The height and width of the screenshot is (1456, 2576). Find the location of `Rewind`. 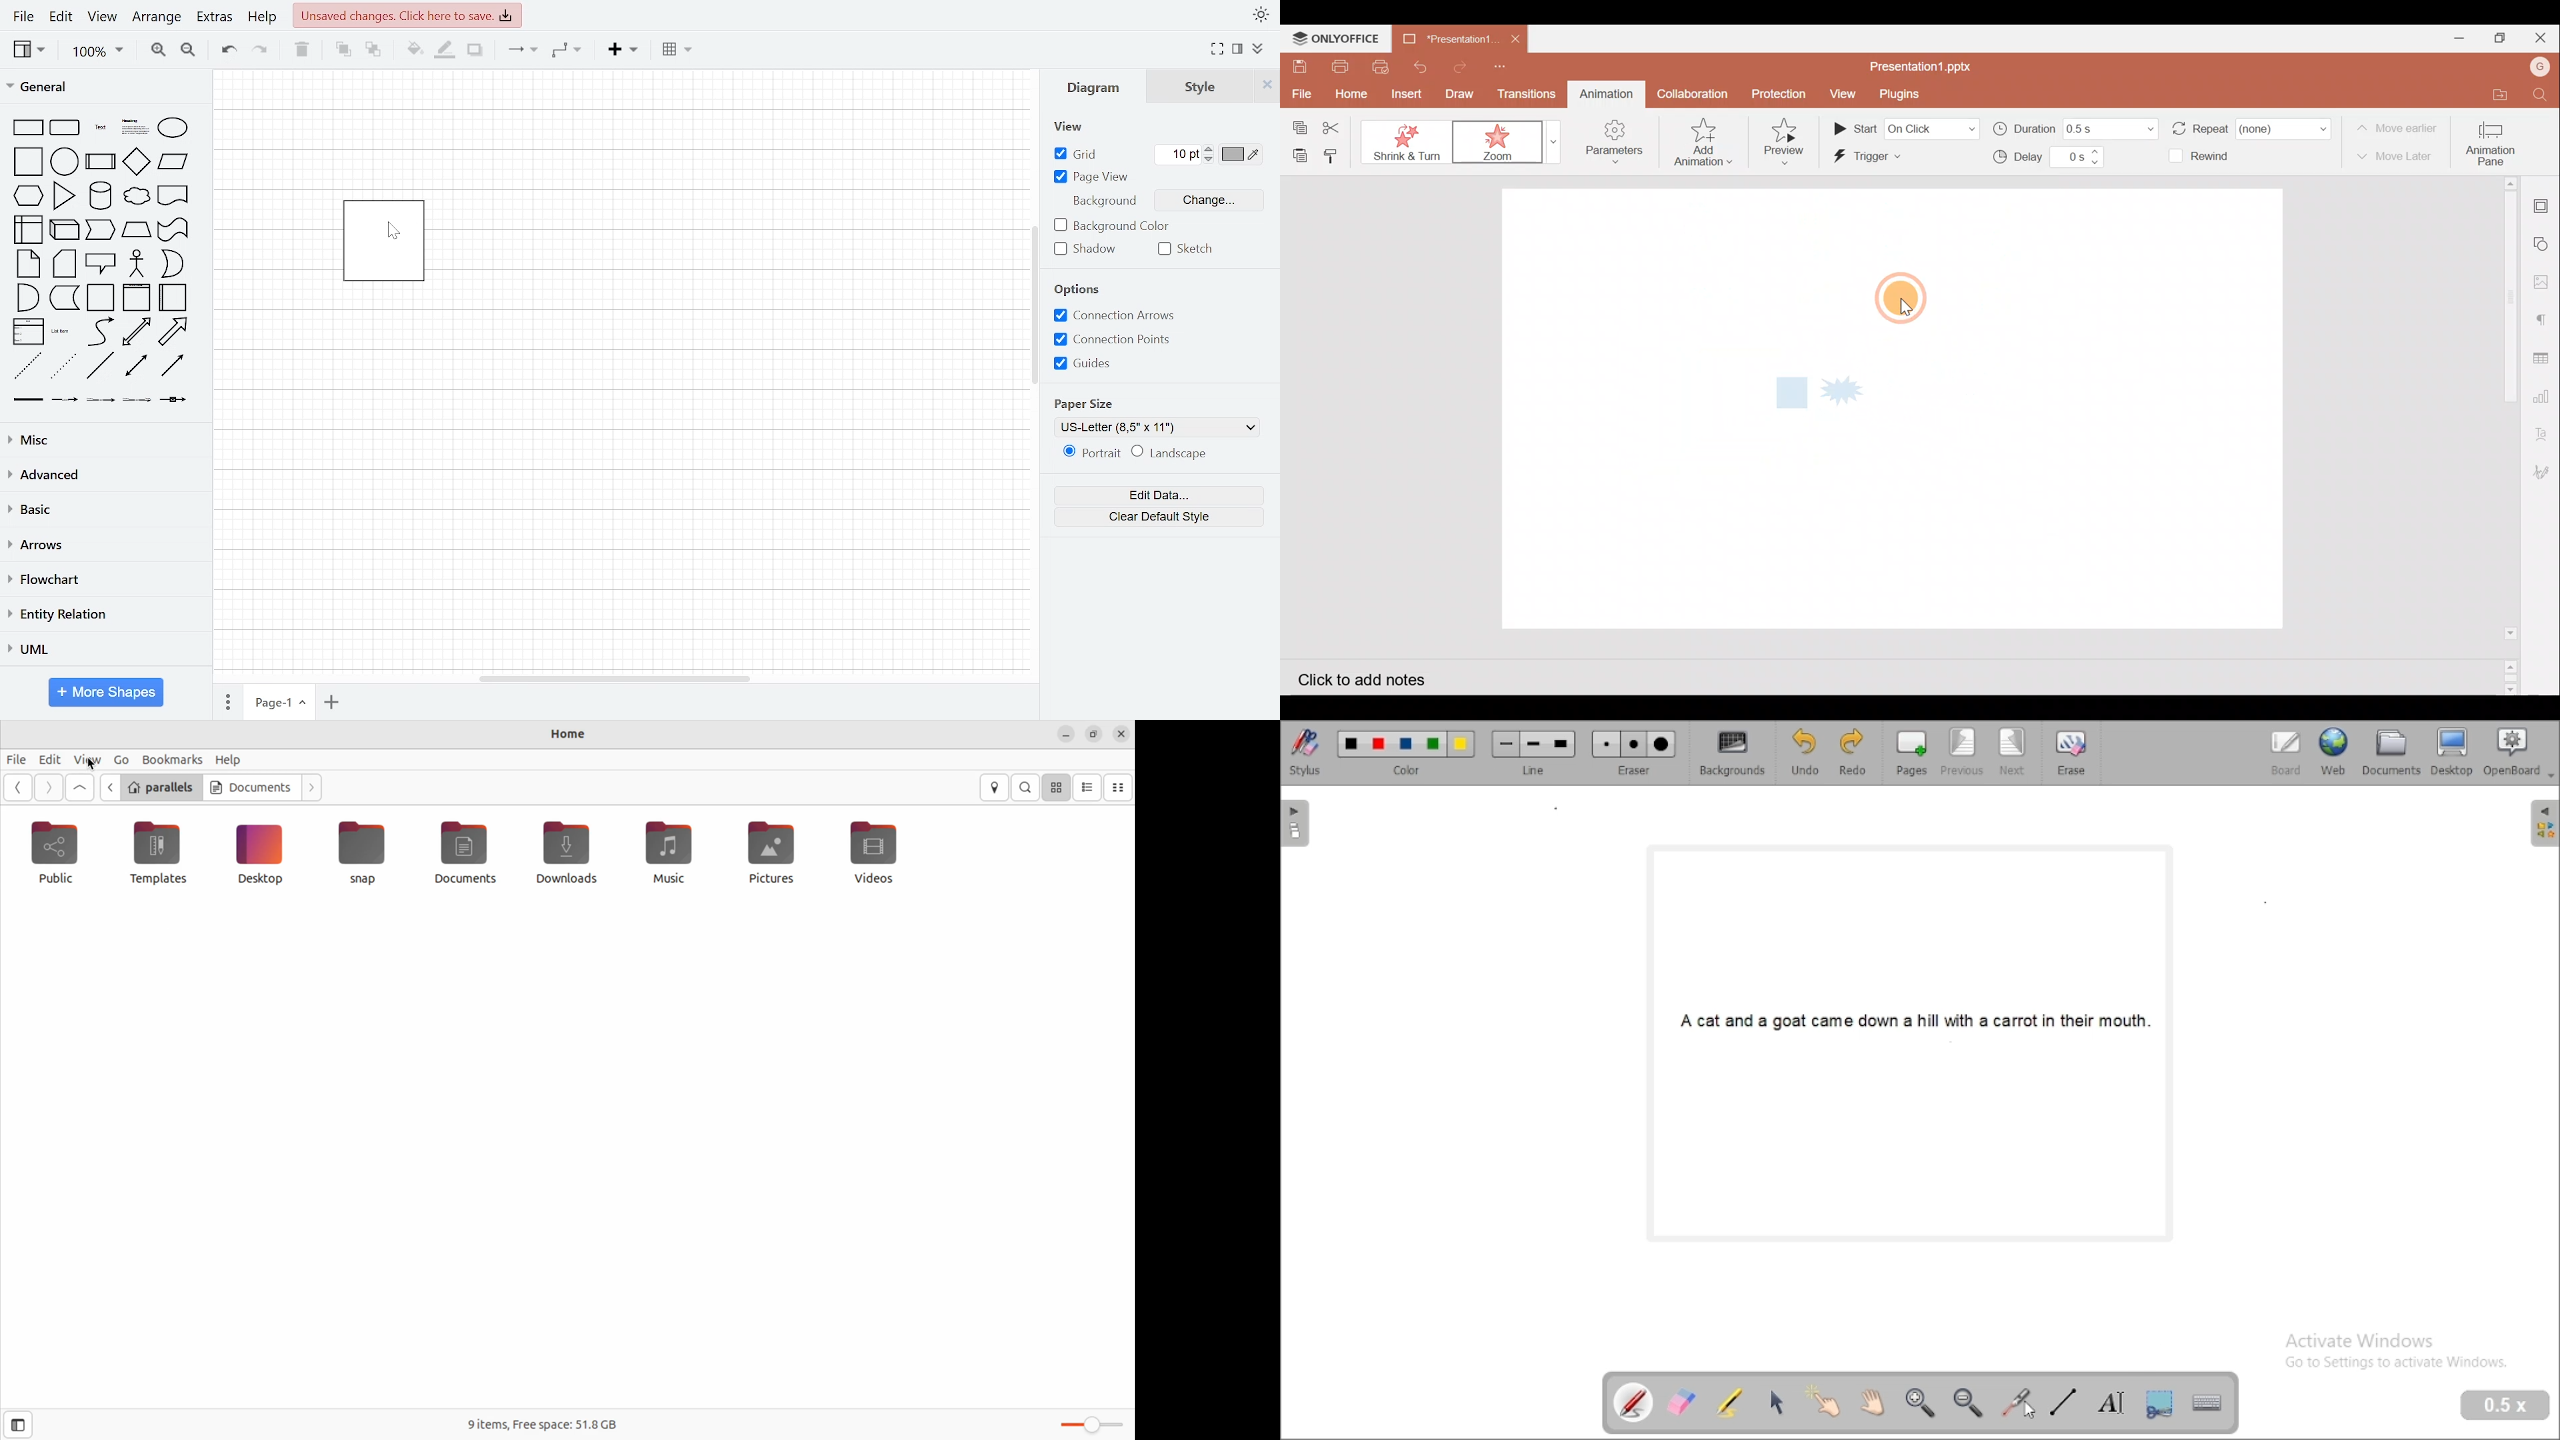

Rewind is located at coordinates (2207, 157).